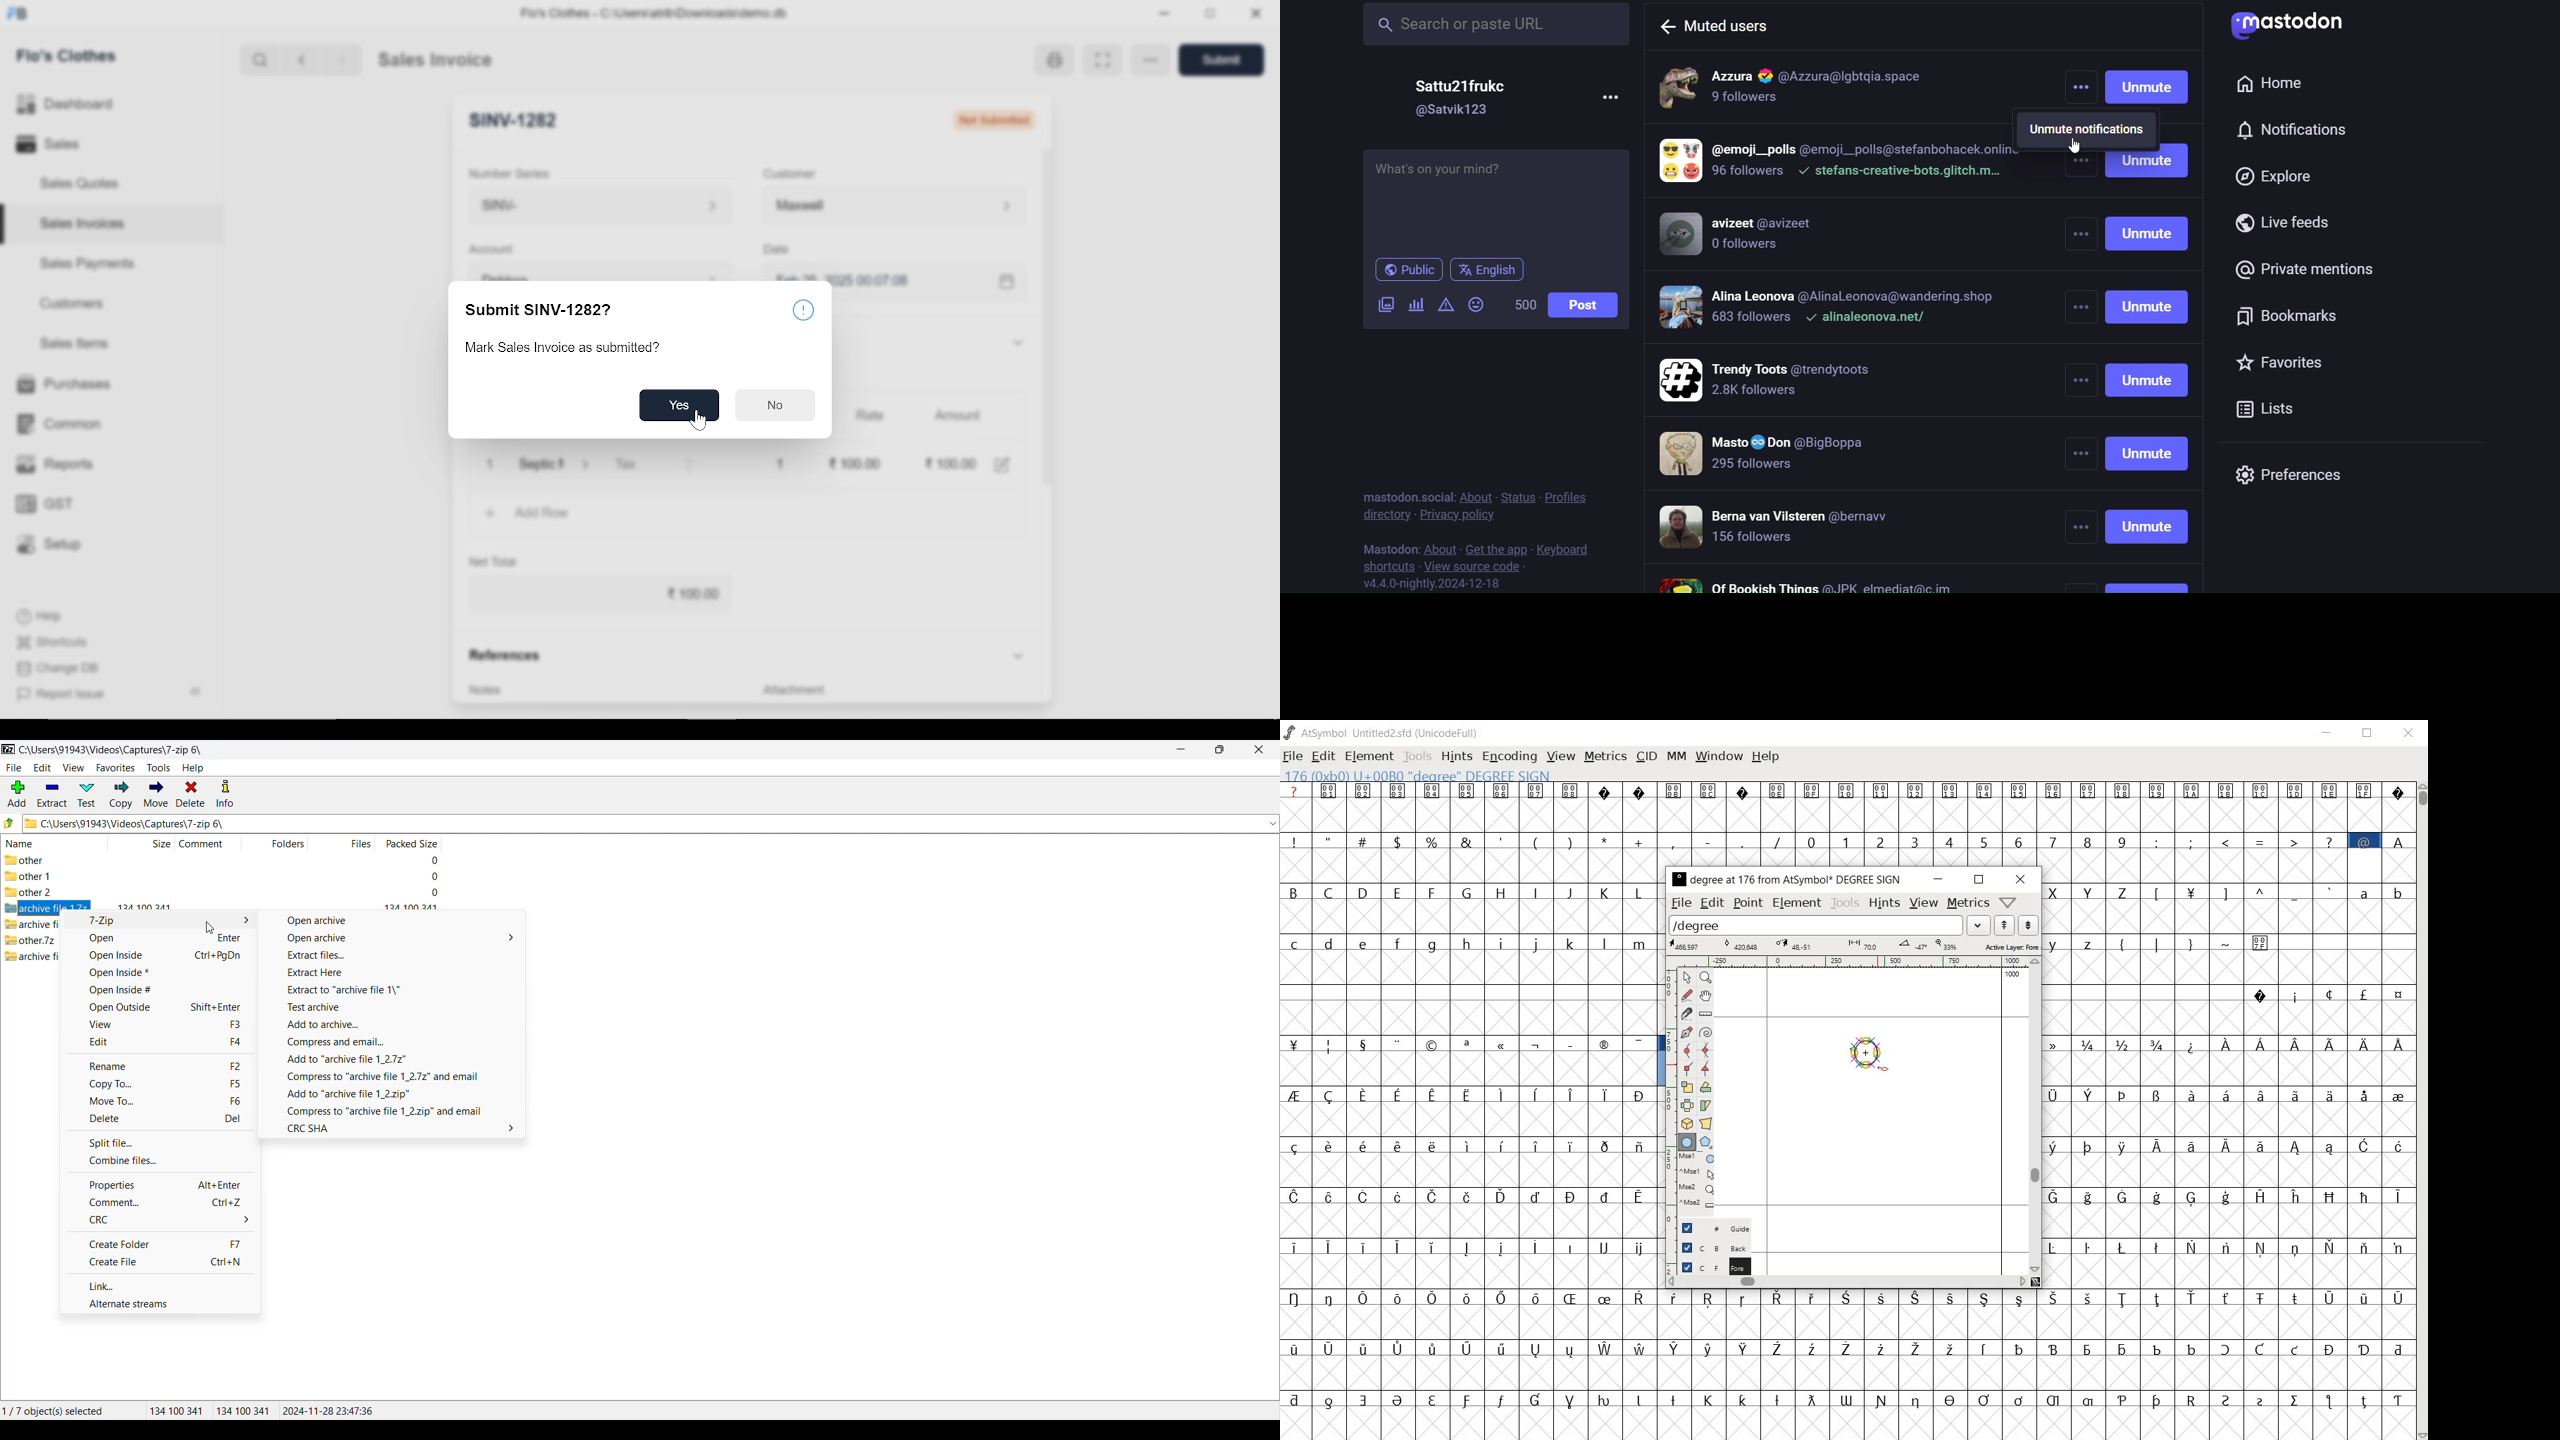 This screenshot has width=2576, height=1456. What do you see at coordinates (431, 893) in the screenshot?
I see `packed size` at bounding box center [431, 893].